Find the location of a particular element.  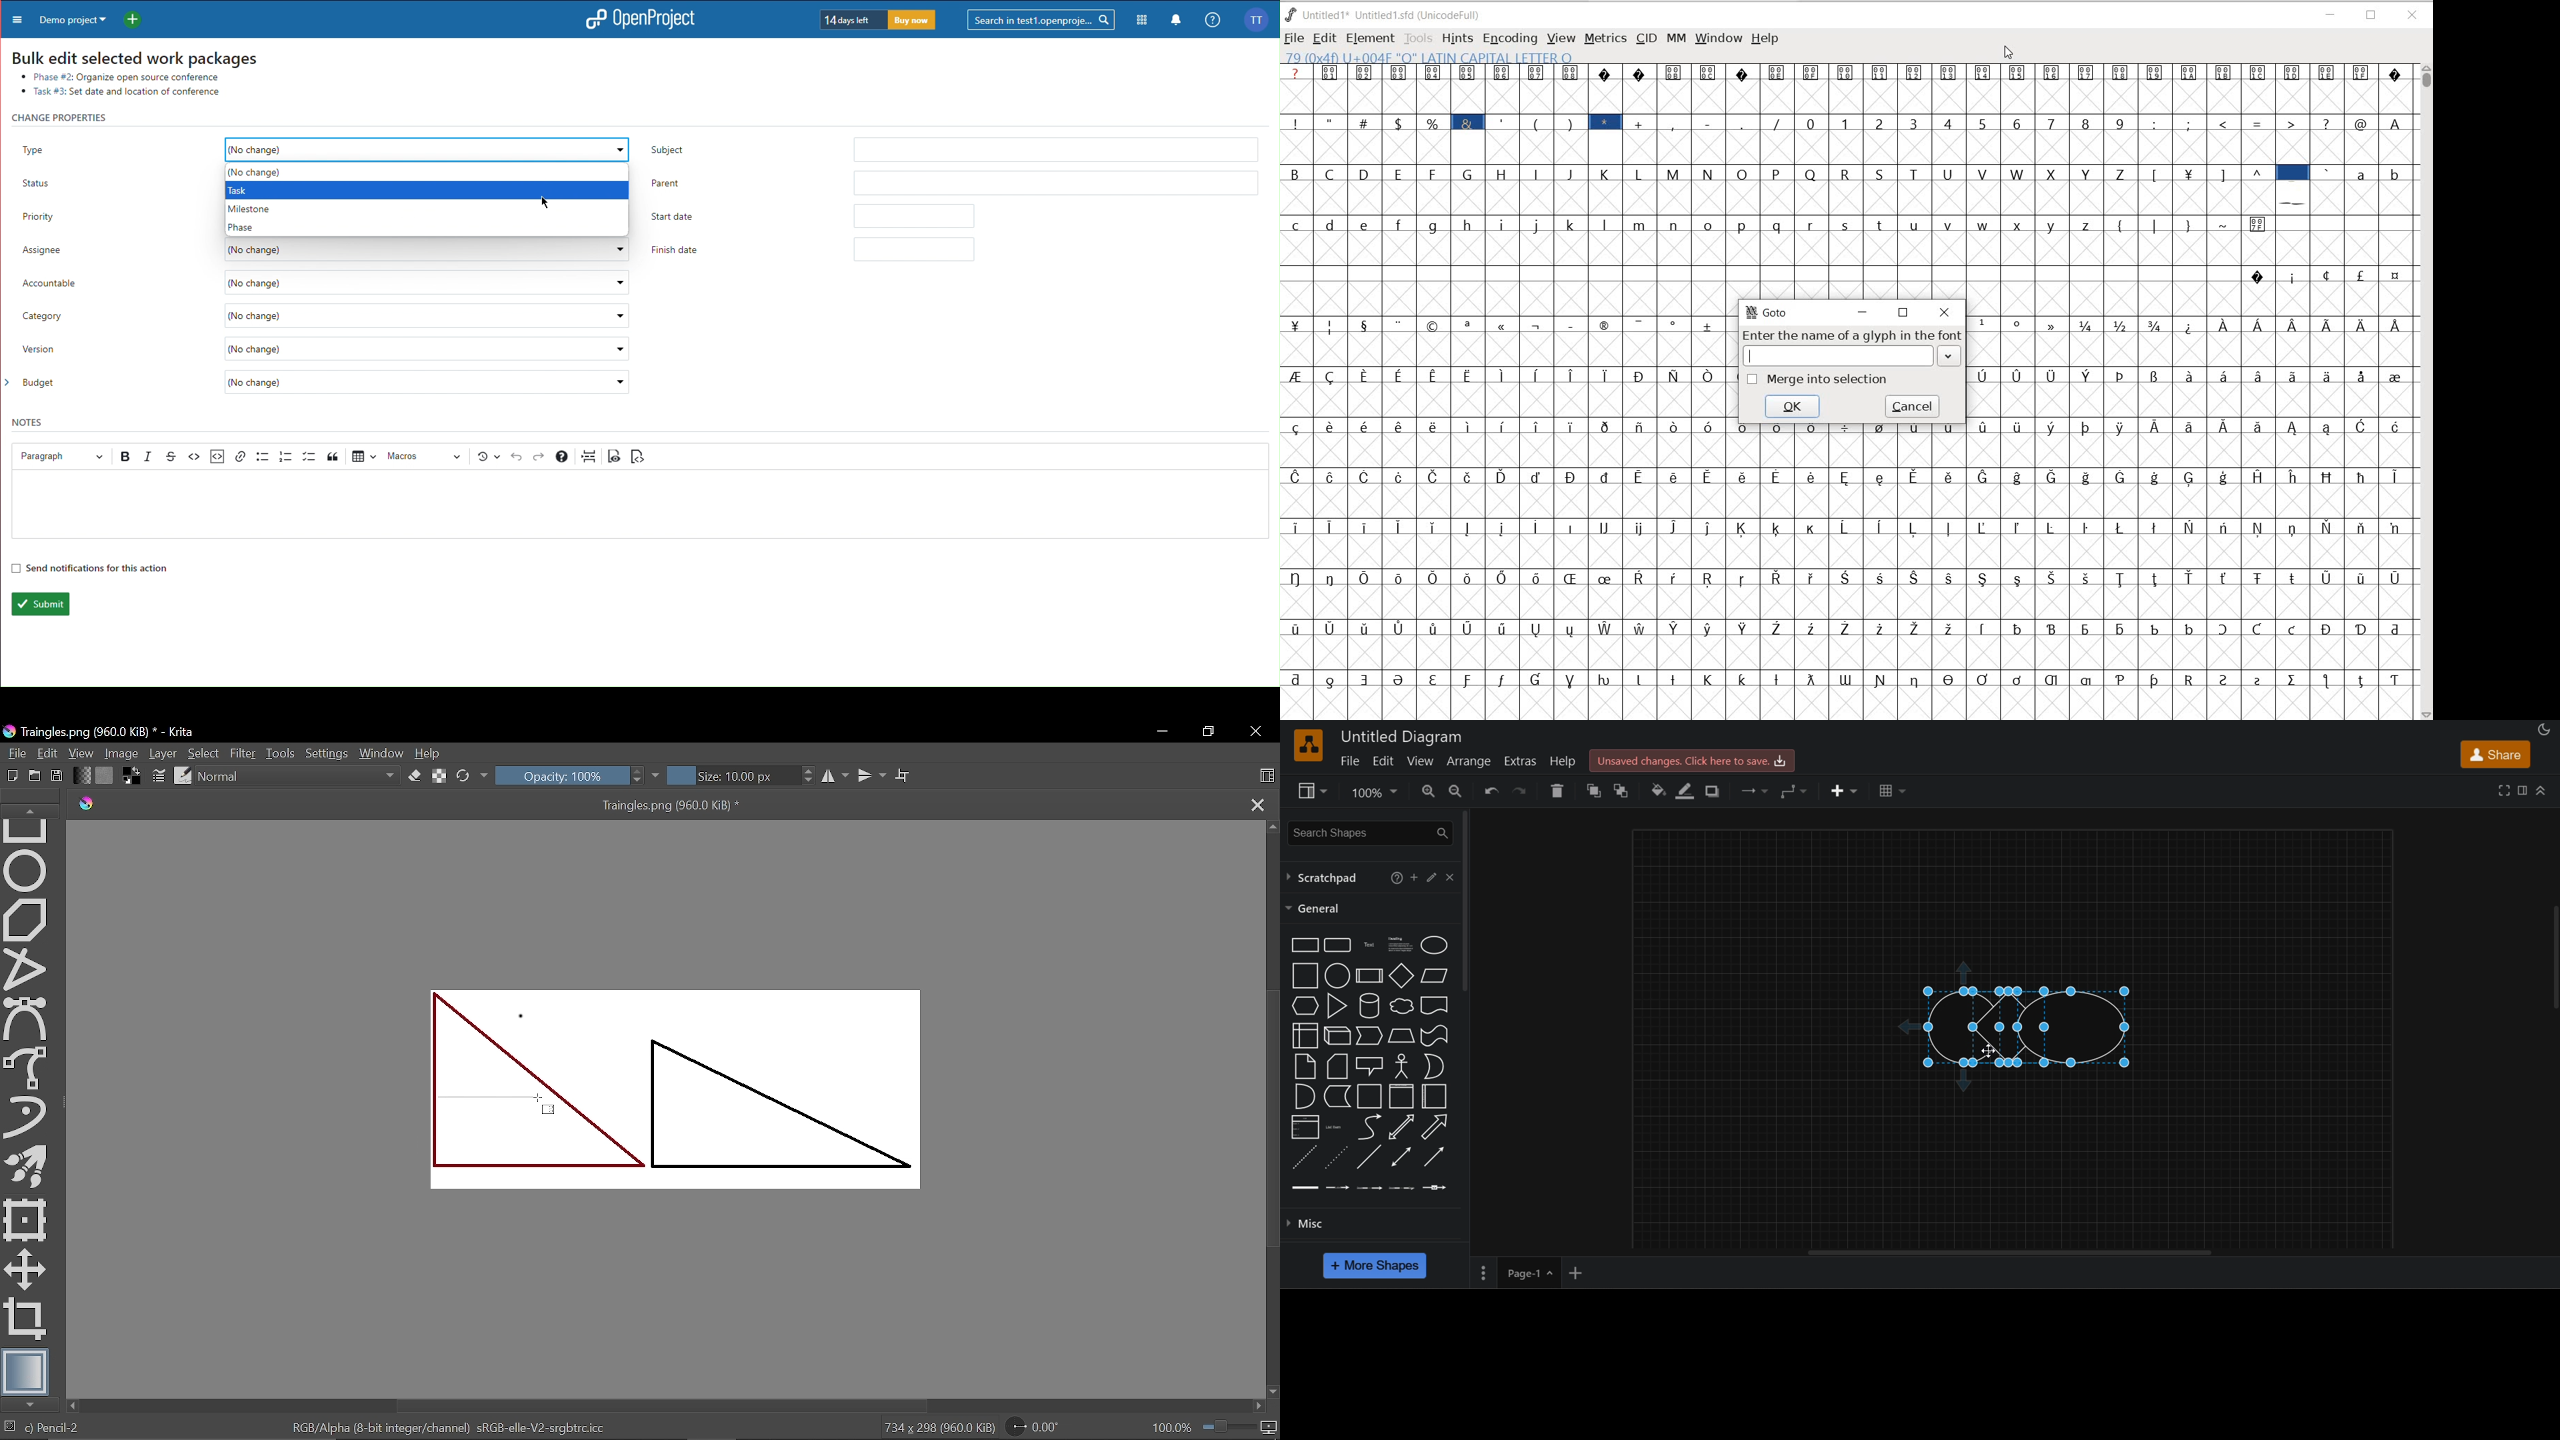

conncetion is located at coordinates (1752, 789).